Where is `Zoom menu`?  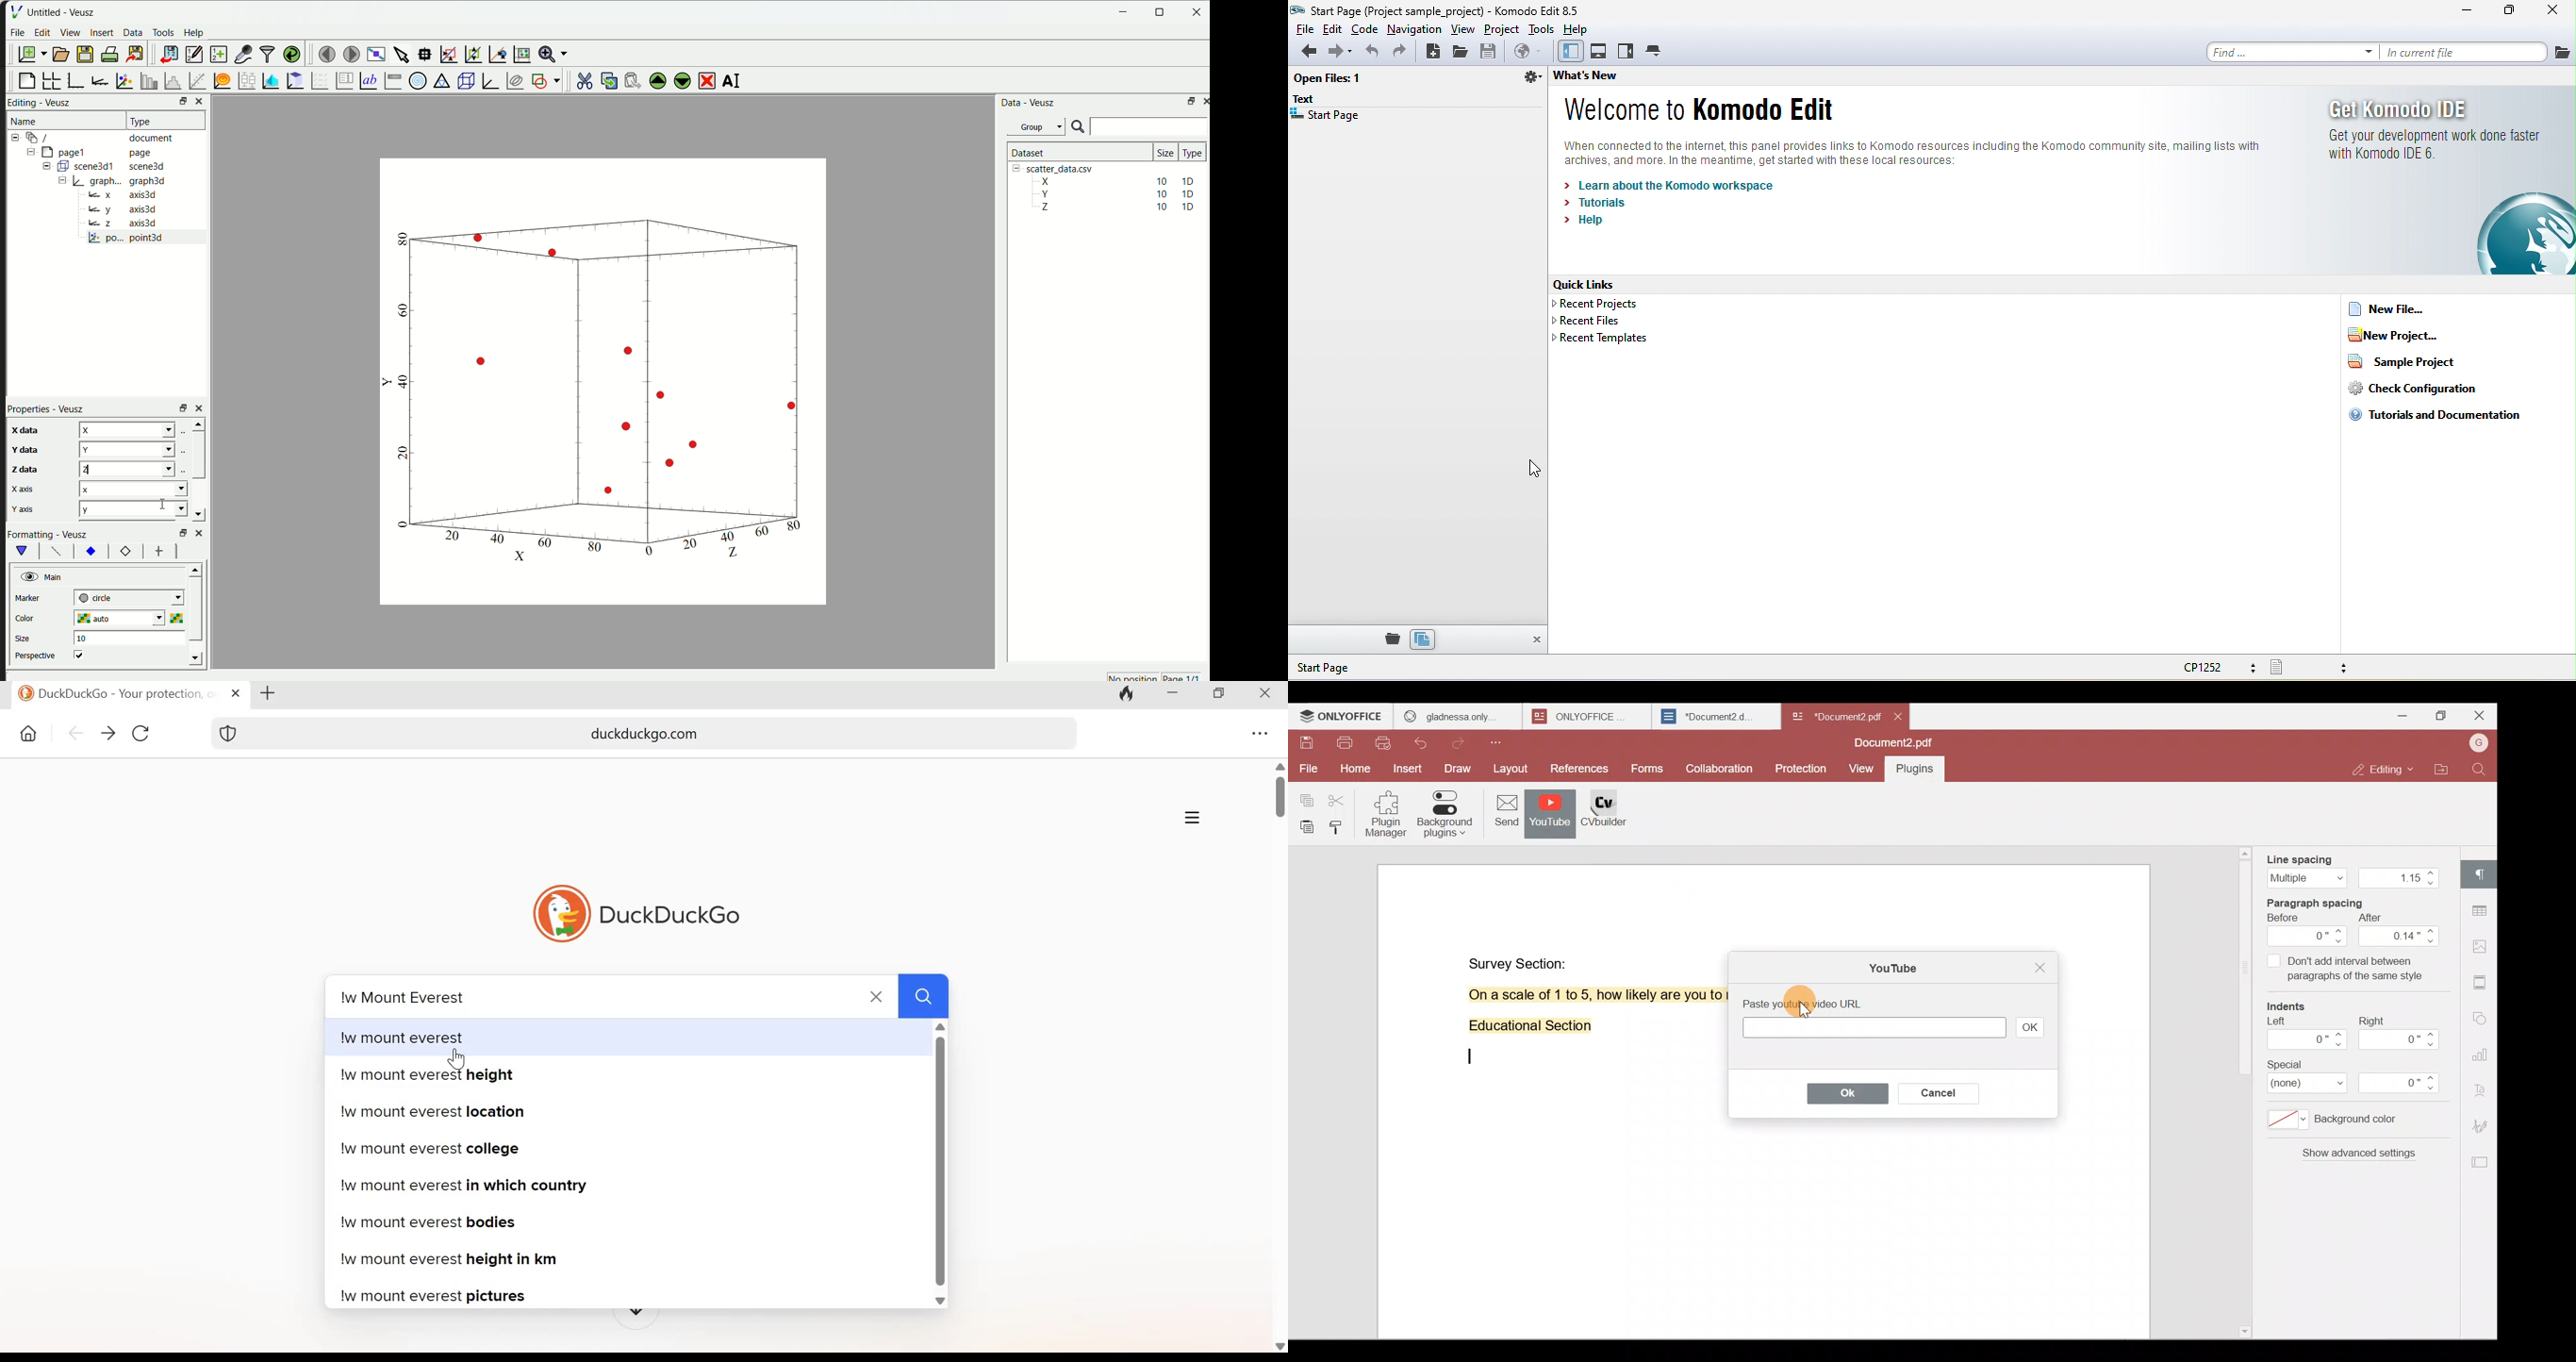
Zoom menu is located at coordinates (552, 54).